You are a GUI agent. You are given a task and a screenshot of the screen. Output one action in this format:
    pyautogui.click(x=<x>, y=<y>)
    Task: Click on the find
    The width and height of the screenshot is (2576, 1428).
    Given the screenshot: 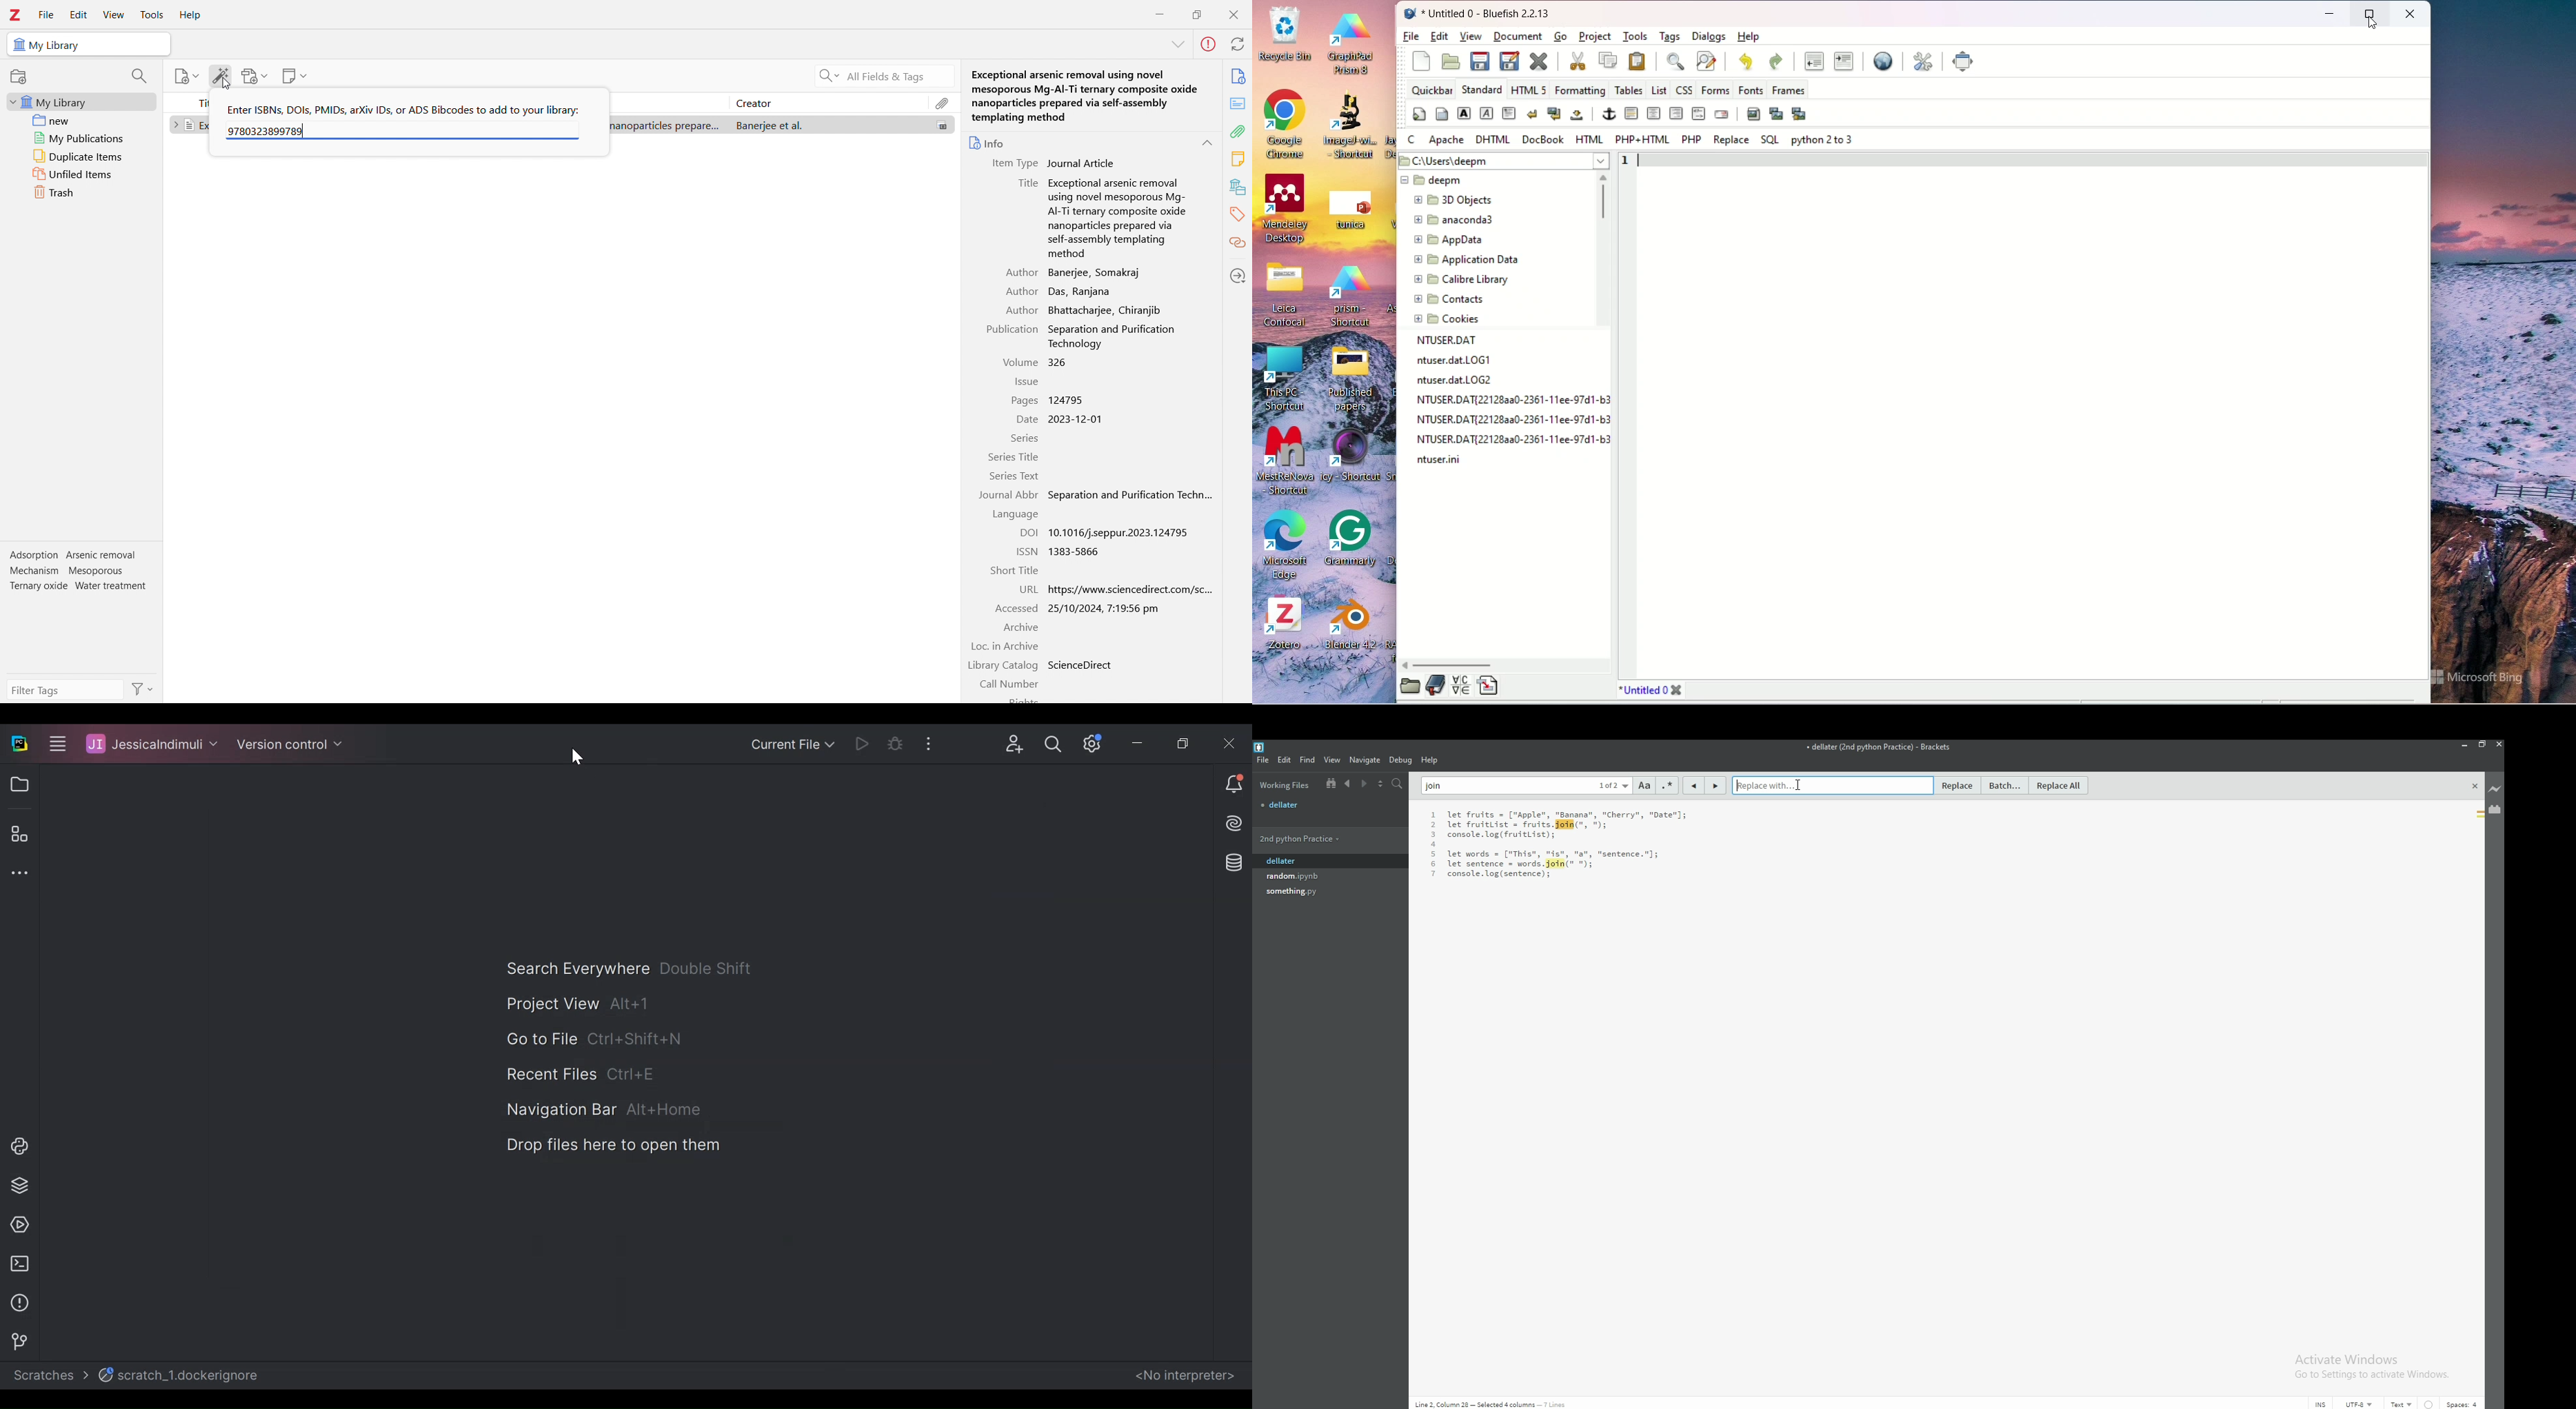 What is the action you would take?
    pyautogui.click(x=1308, y=760)
    